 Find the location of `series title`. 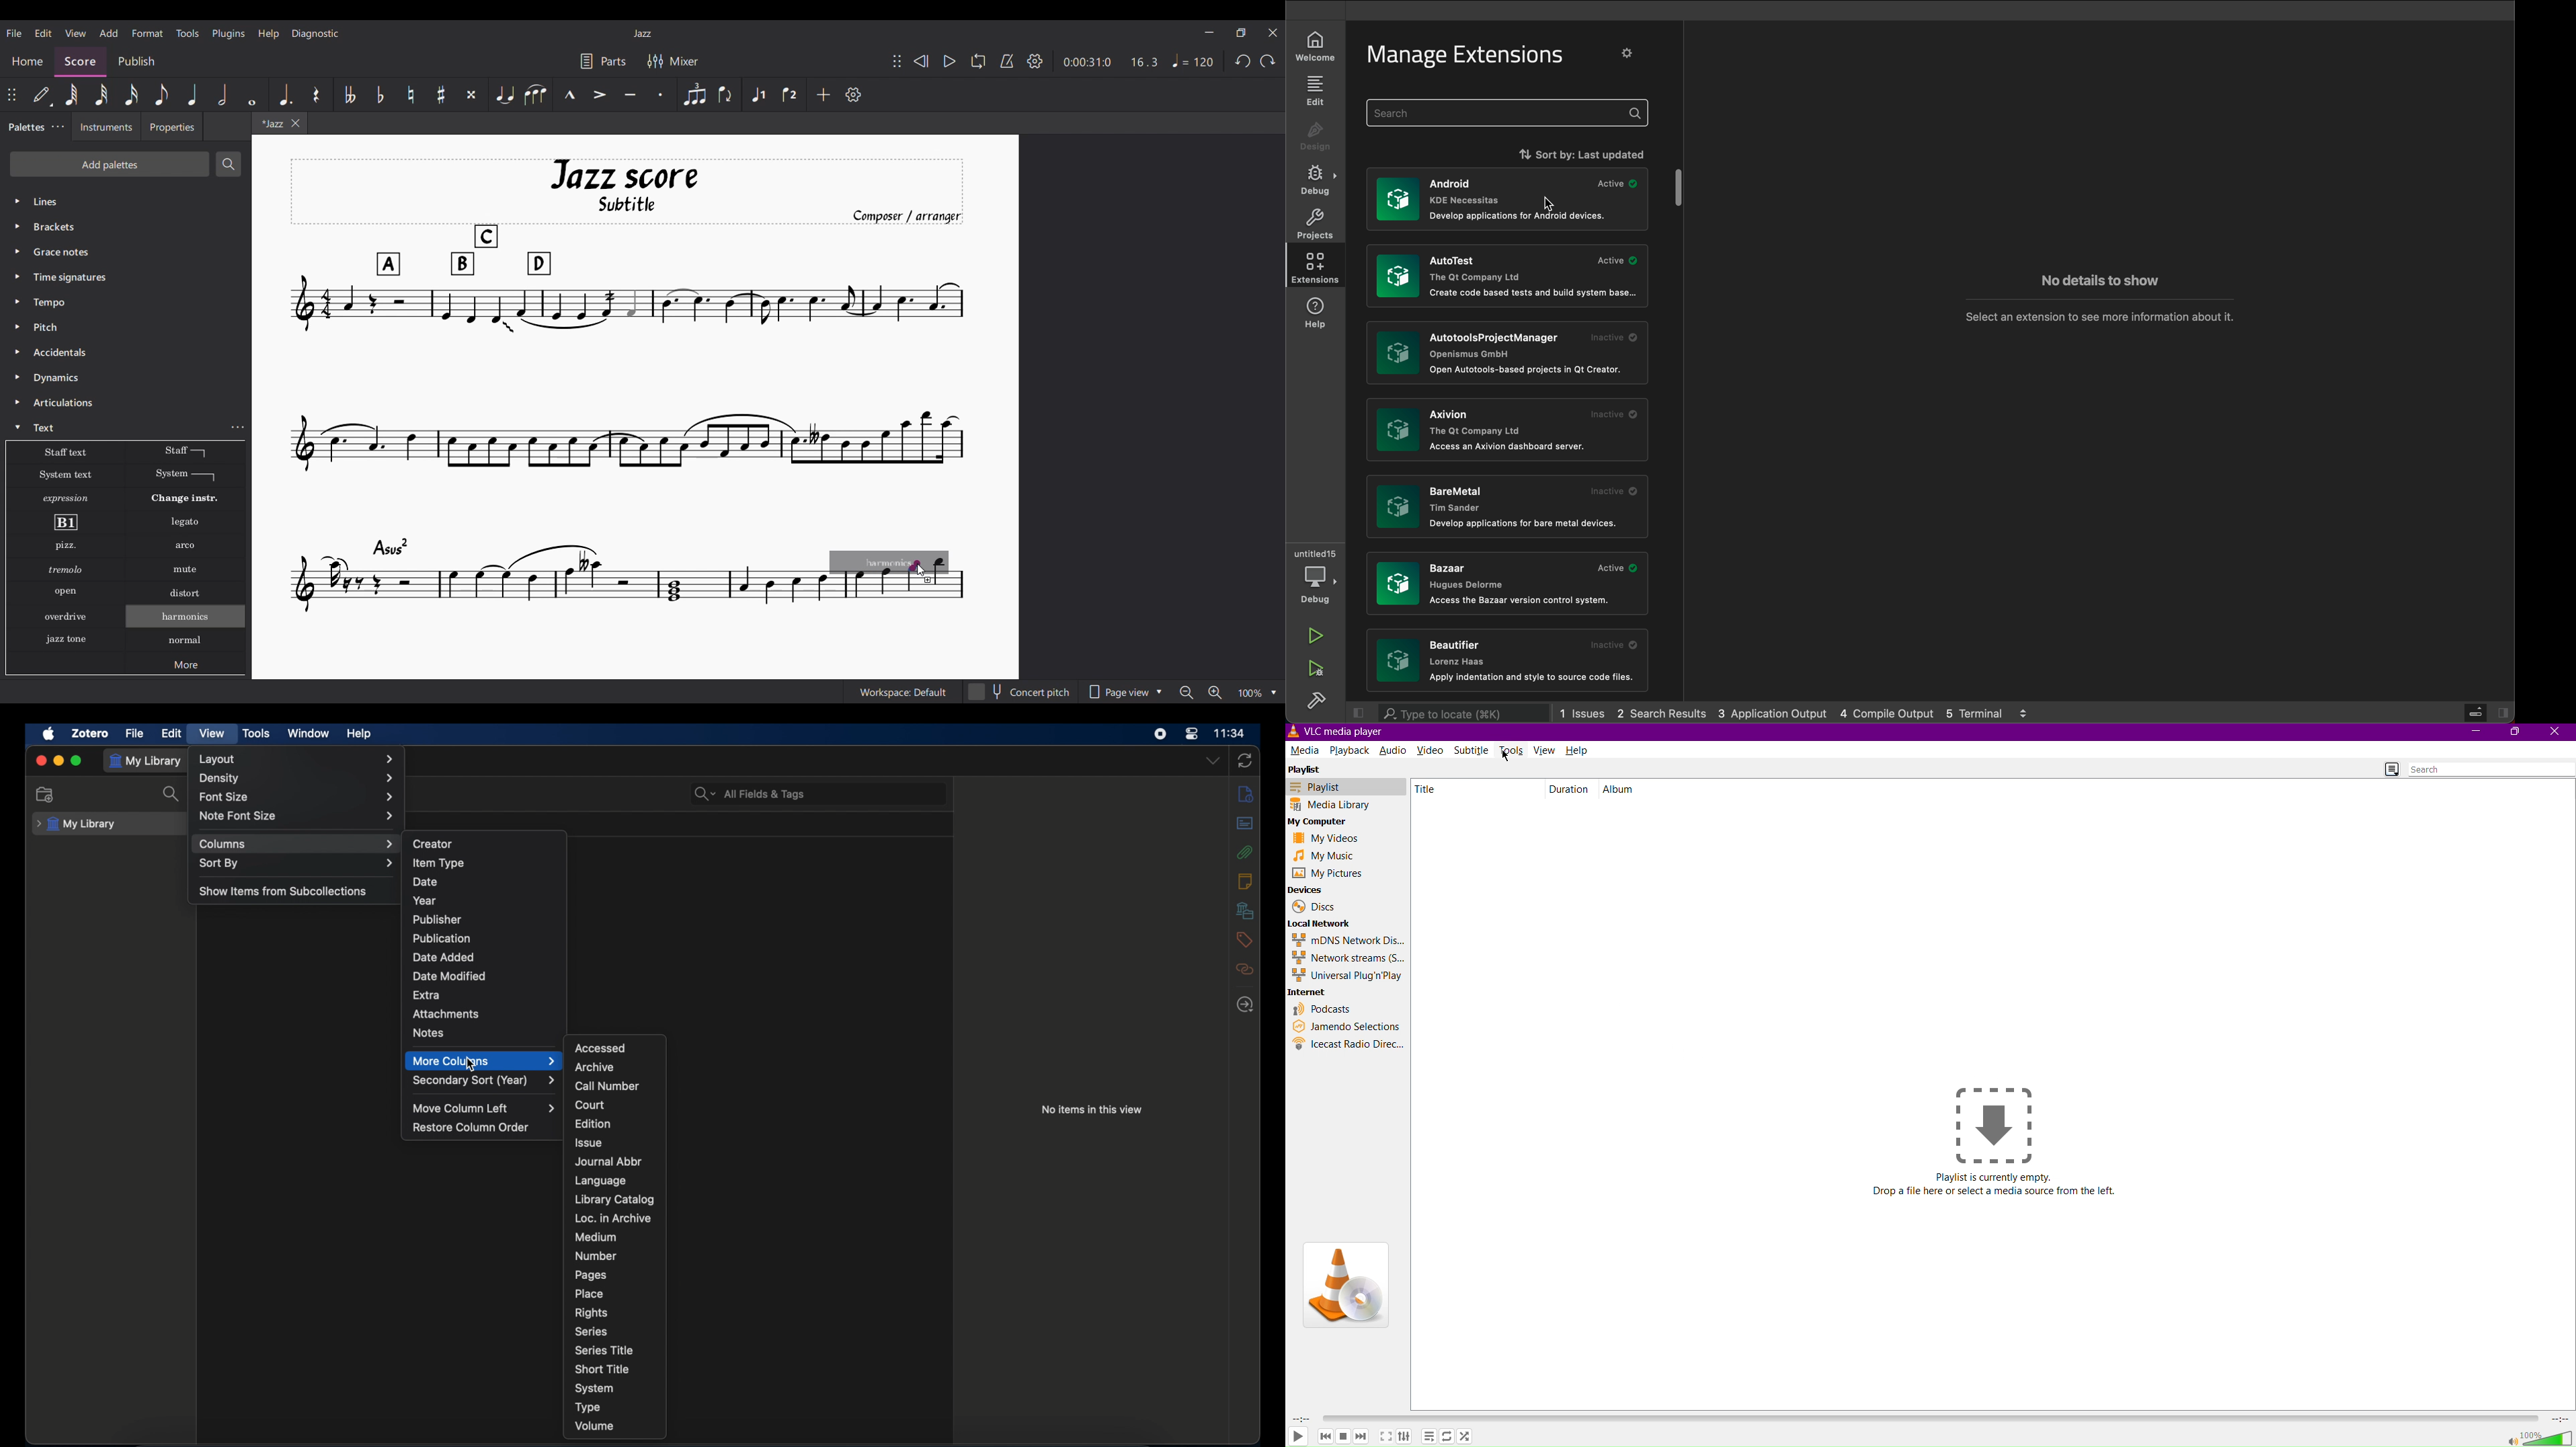

series title is located at coordinates (603, 1351).